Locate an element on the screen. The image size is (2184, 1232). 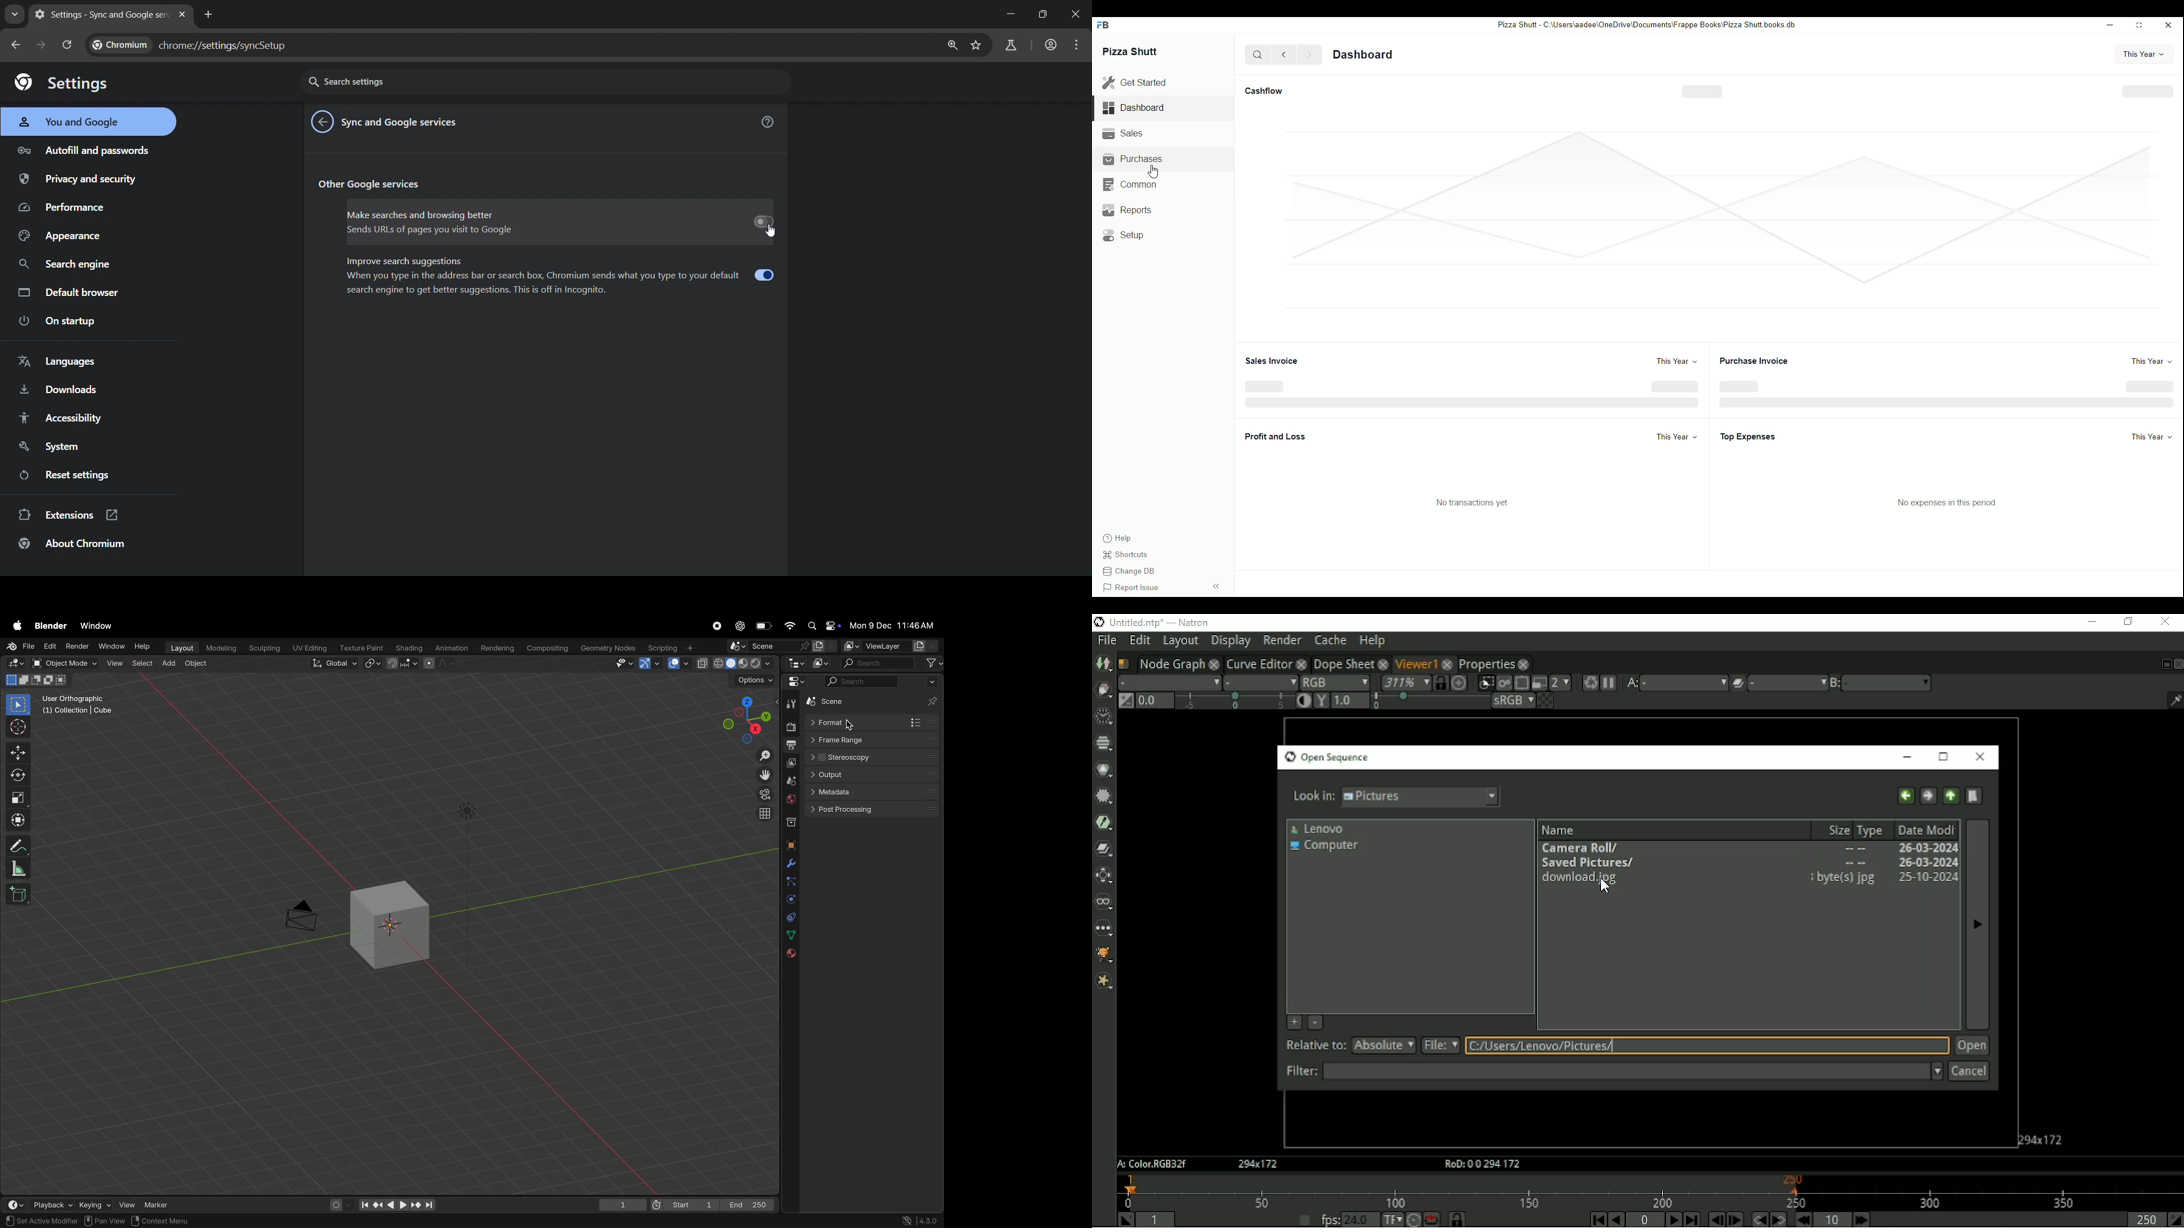
blender menu is located at coordinates (53, 627).